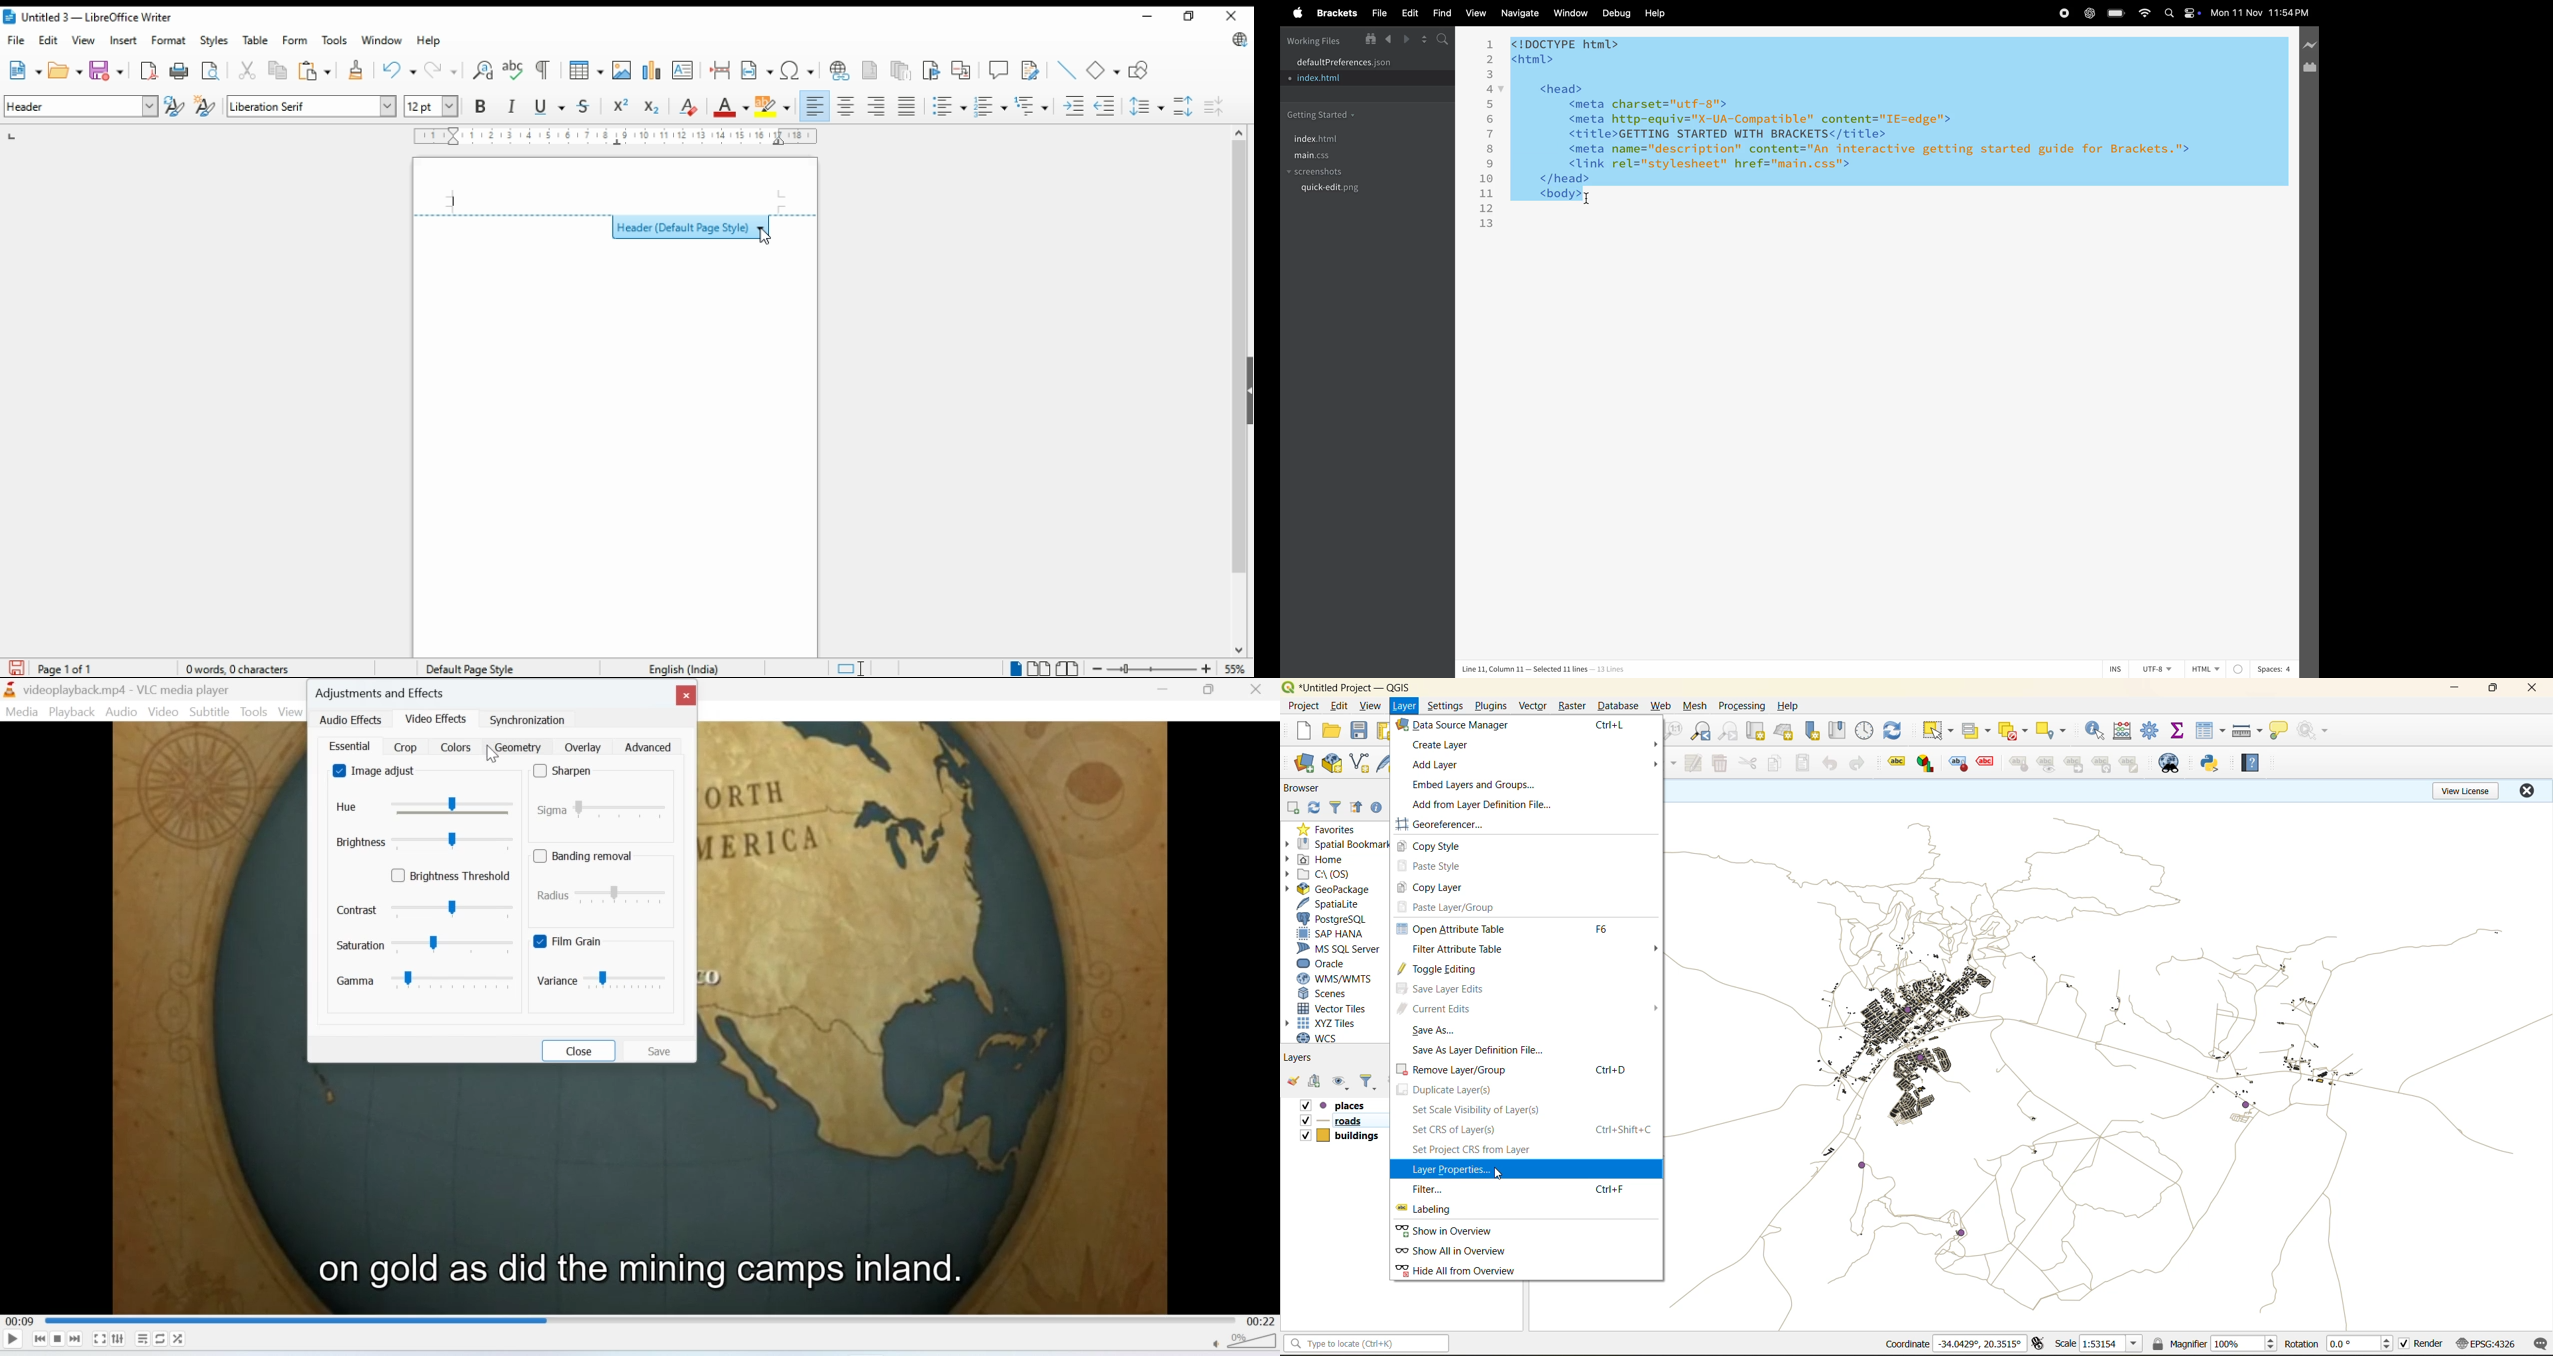  Describe the element at coordinates (1368, 38) in the screenshot. I see `show in file tree` at that location.